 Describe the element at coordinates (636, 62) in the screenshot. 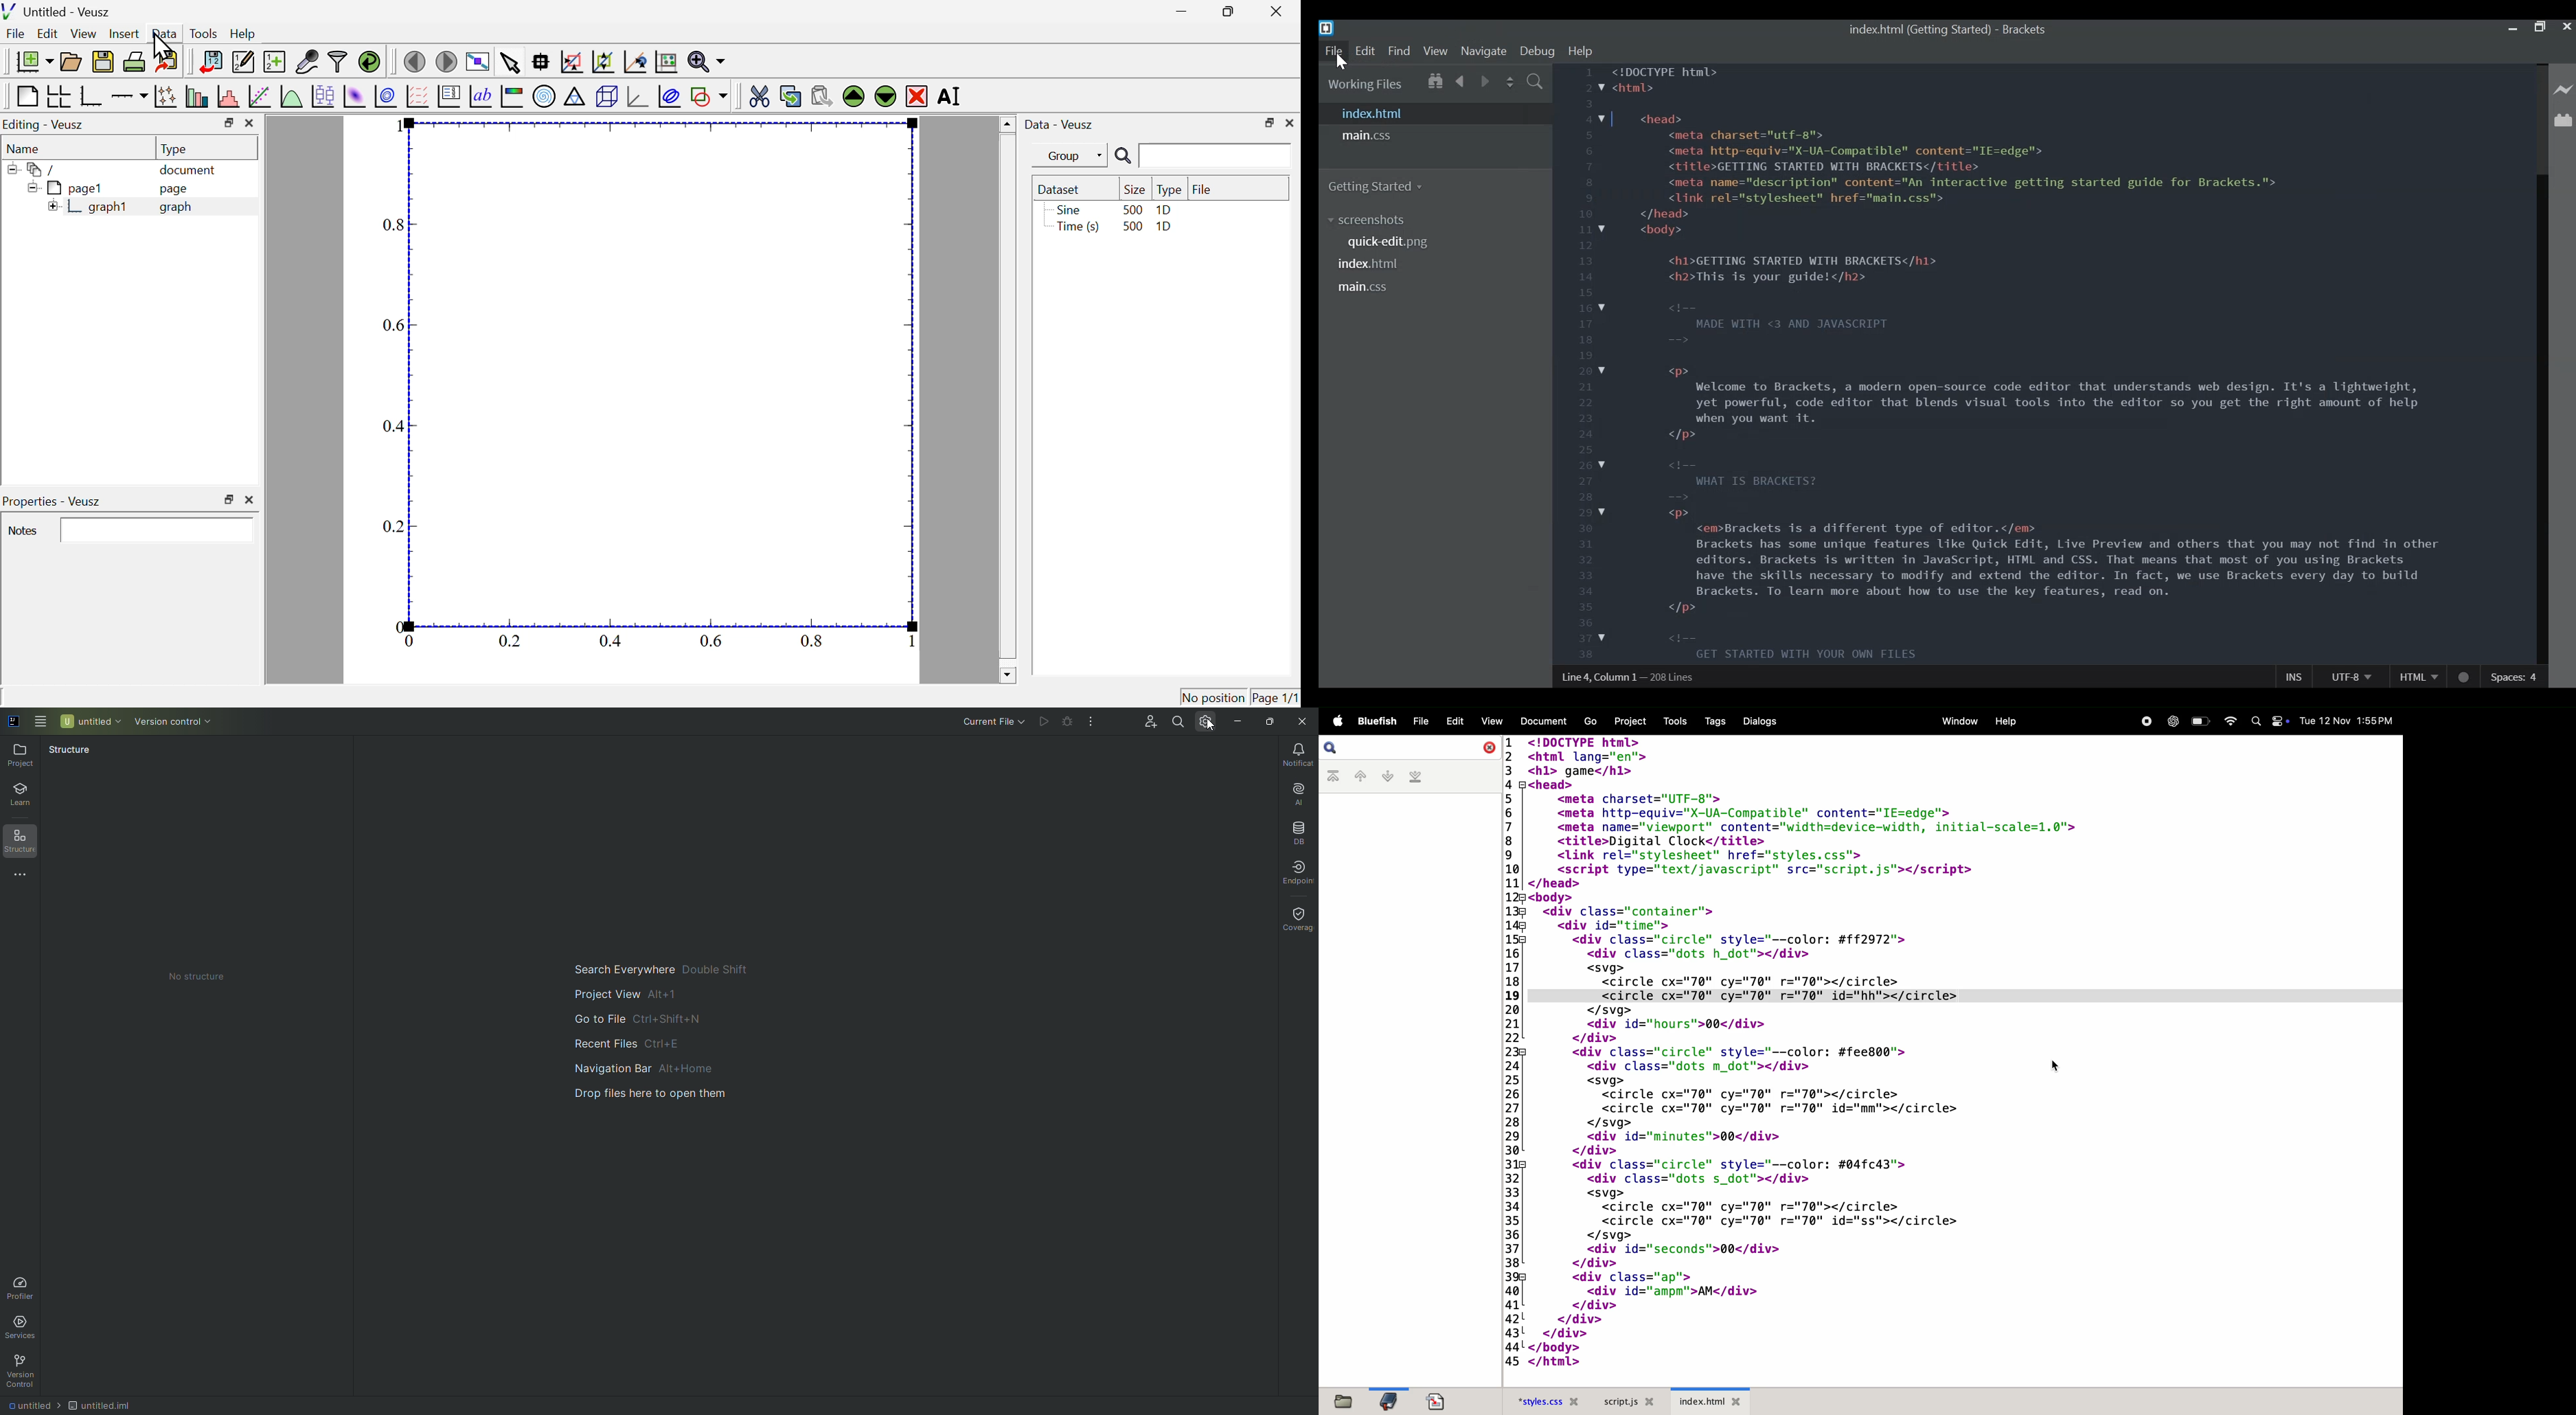

I see `recenter graph axes` at that location.